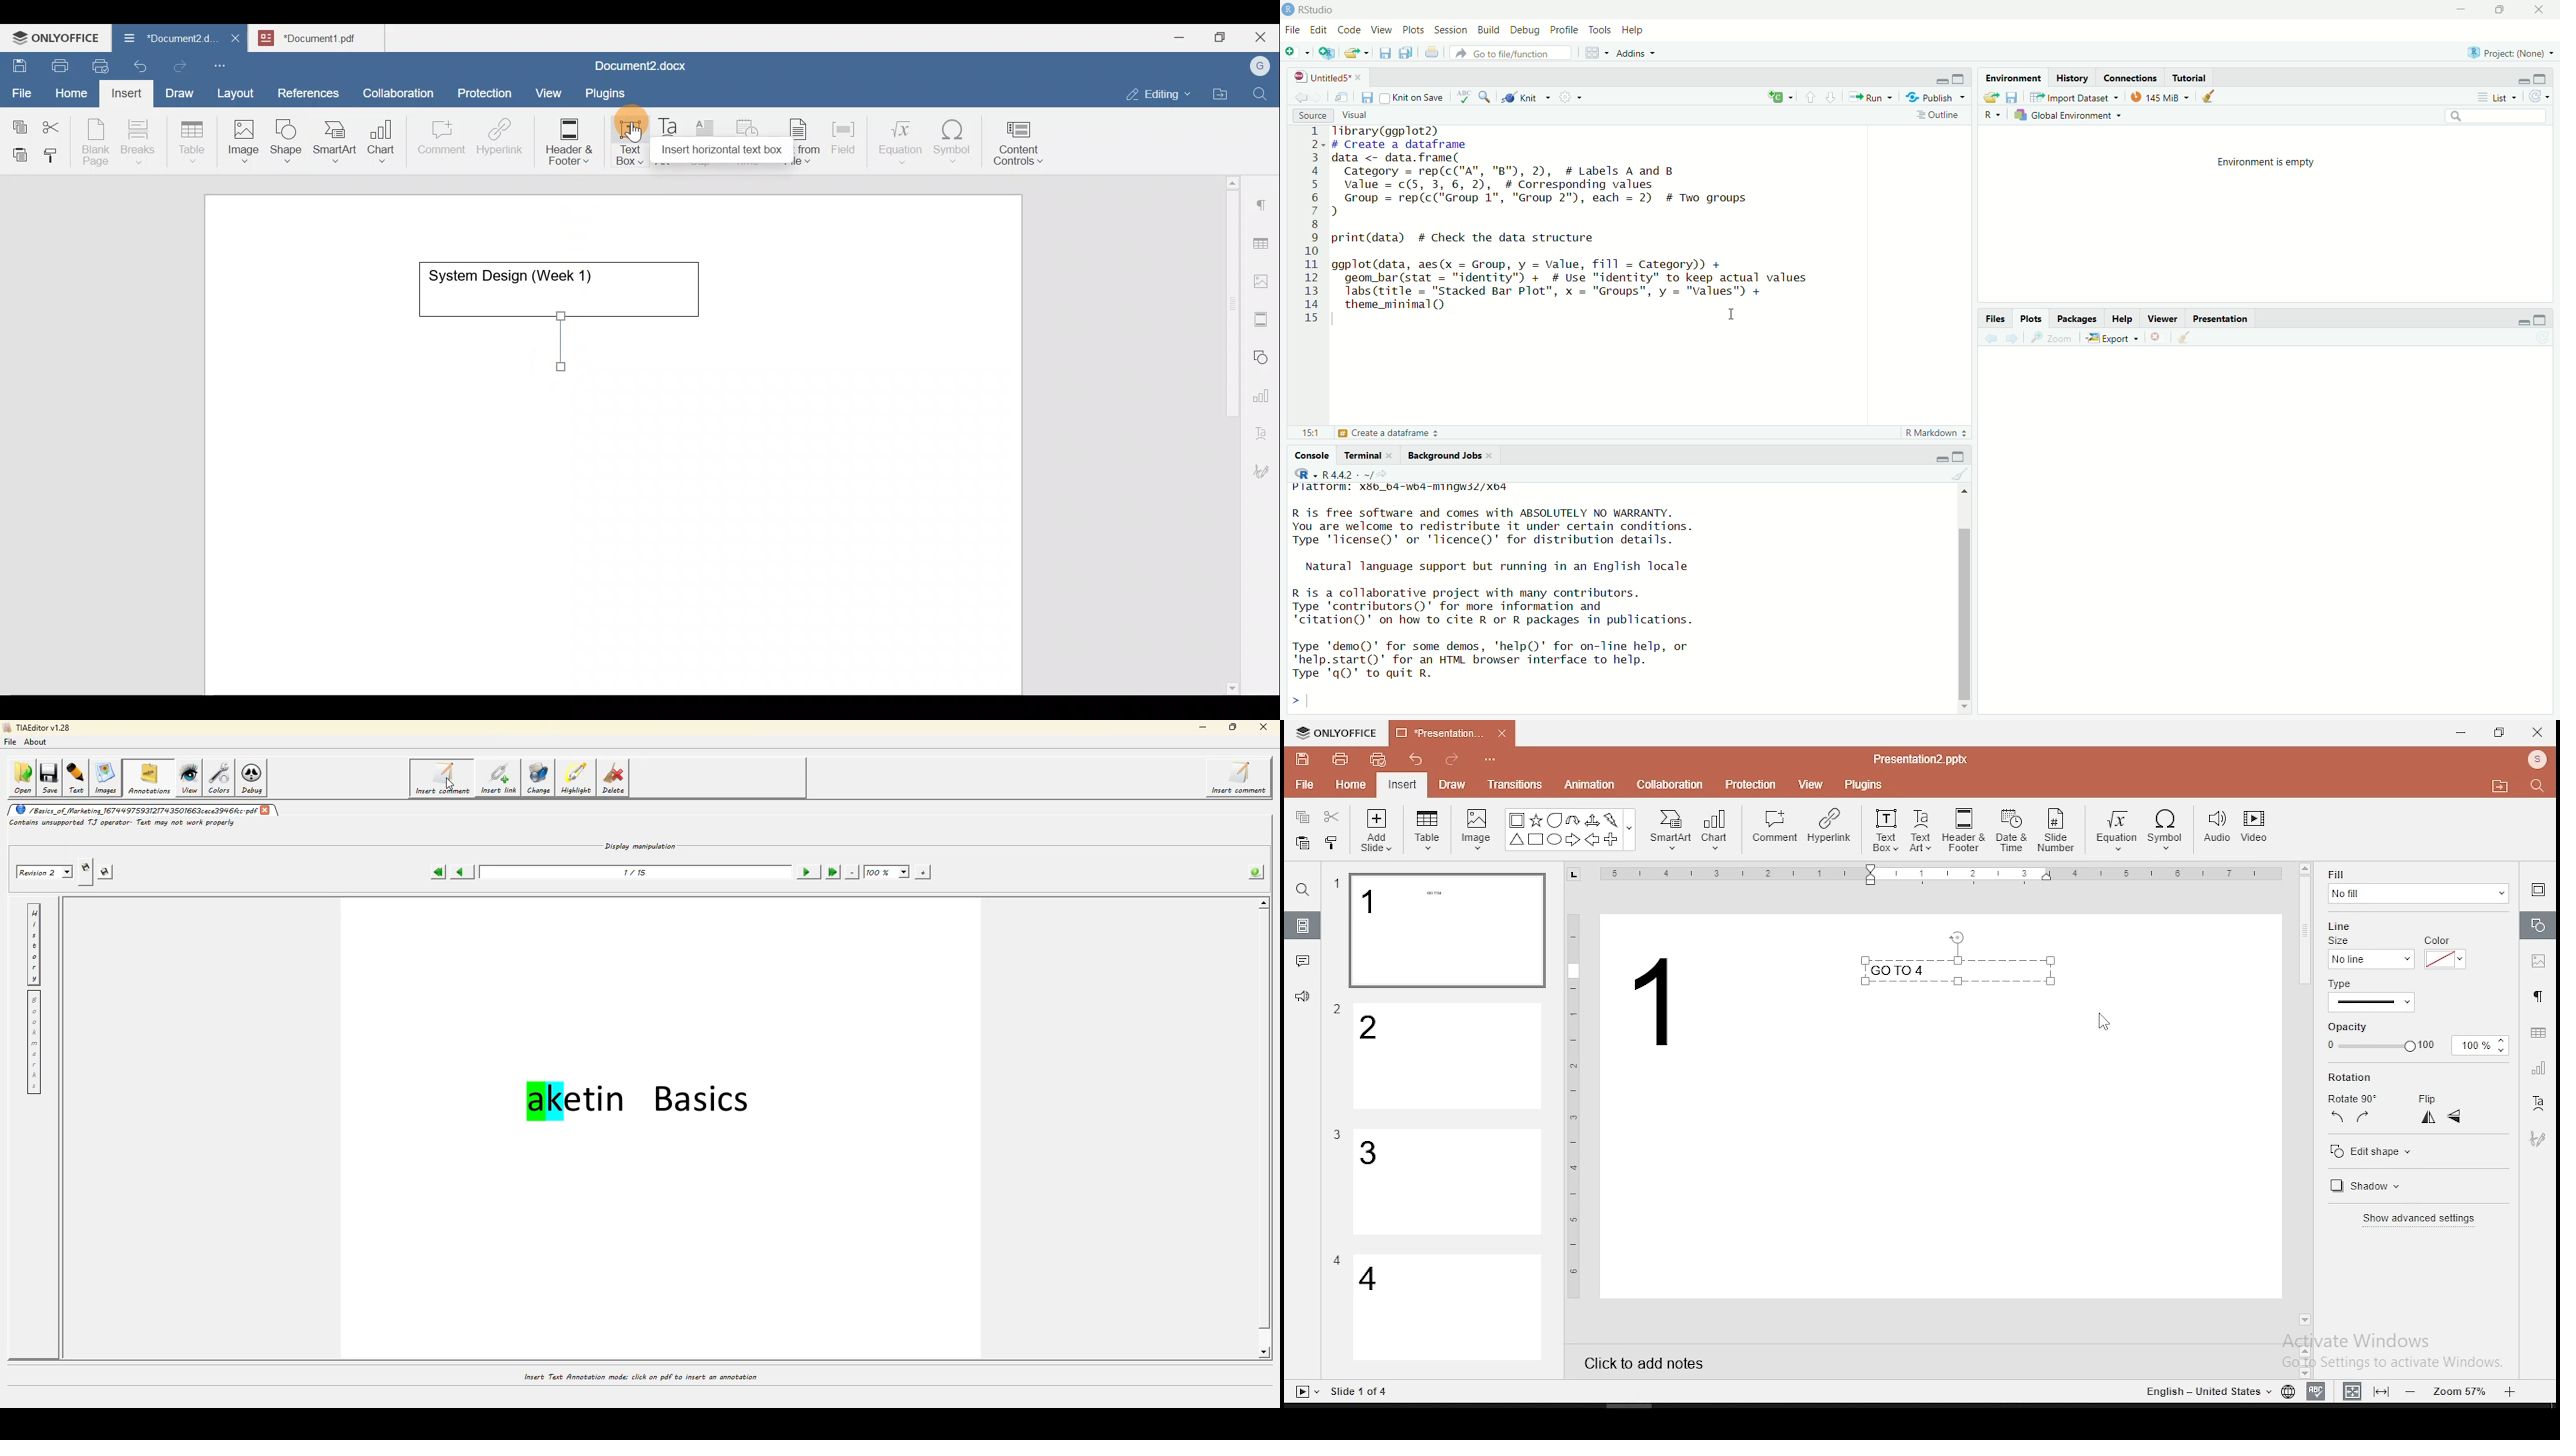 This screenshot has width=2576, height=1456. What do you see at coordinates (1261, 95) in the screenshot?
I see `Find` at bounding box center [1261, 95].